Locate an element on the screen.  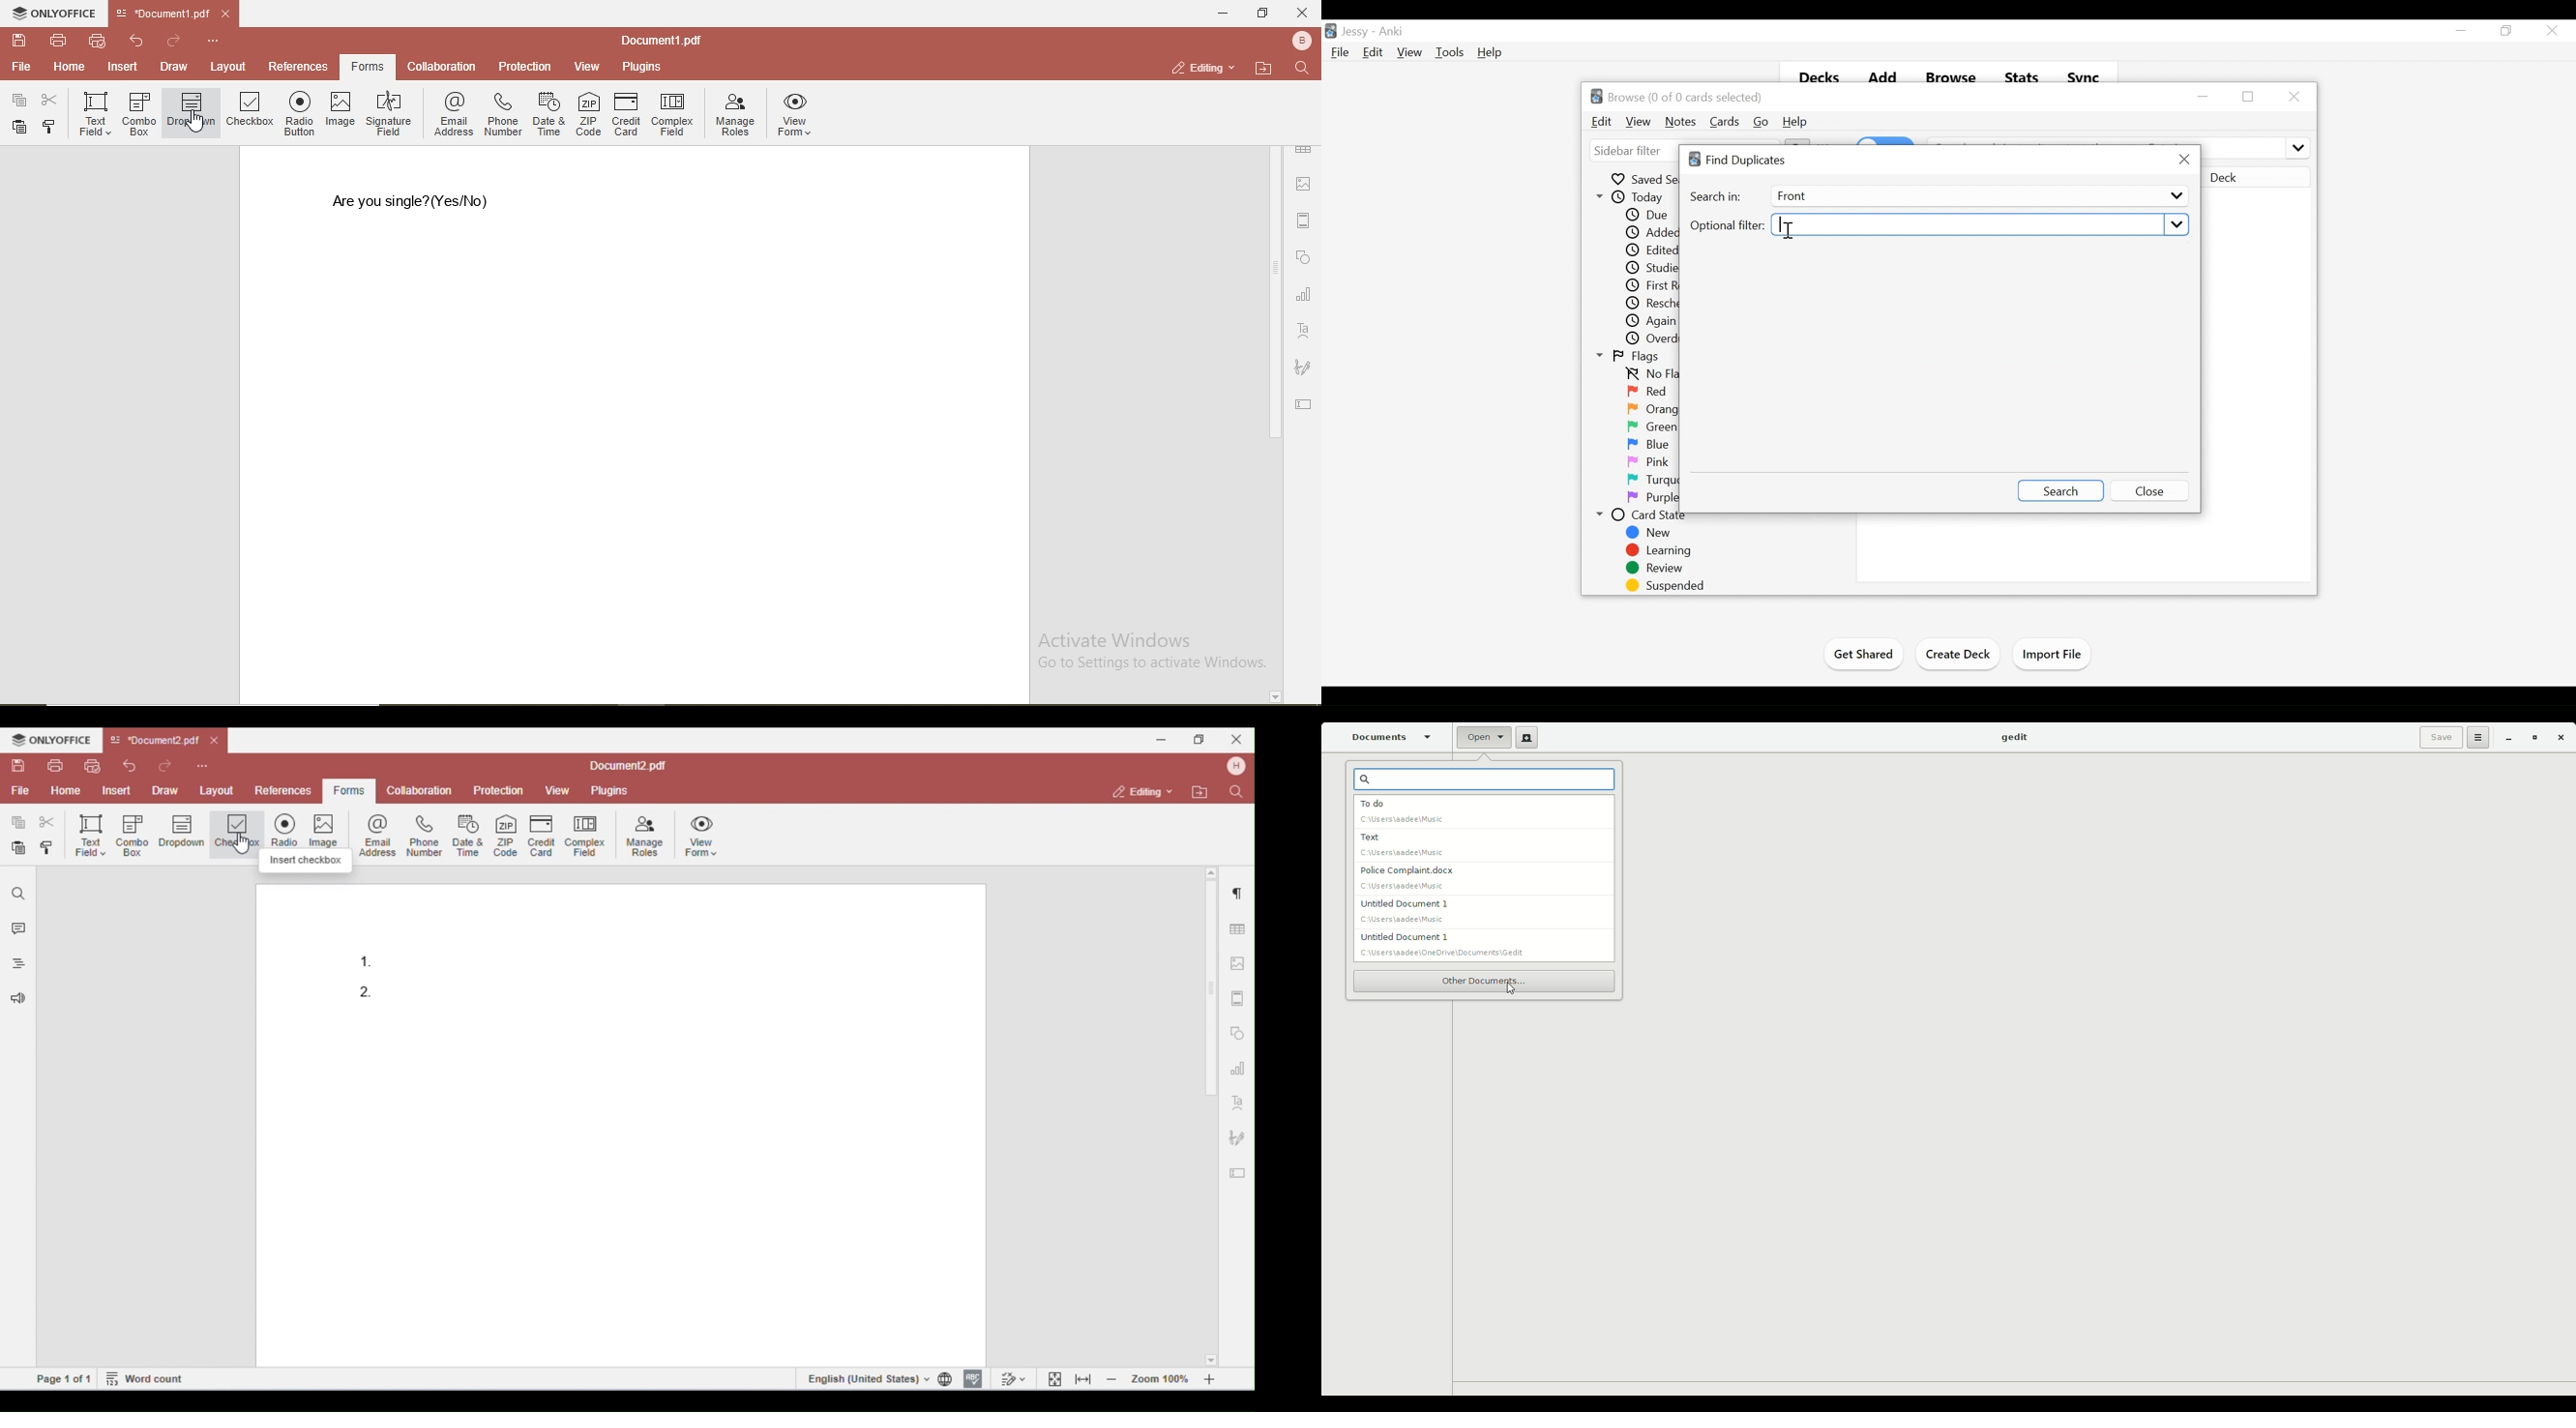
Edit is located at coordinates (1603, 122).